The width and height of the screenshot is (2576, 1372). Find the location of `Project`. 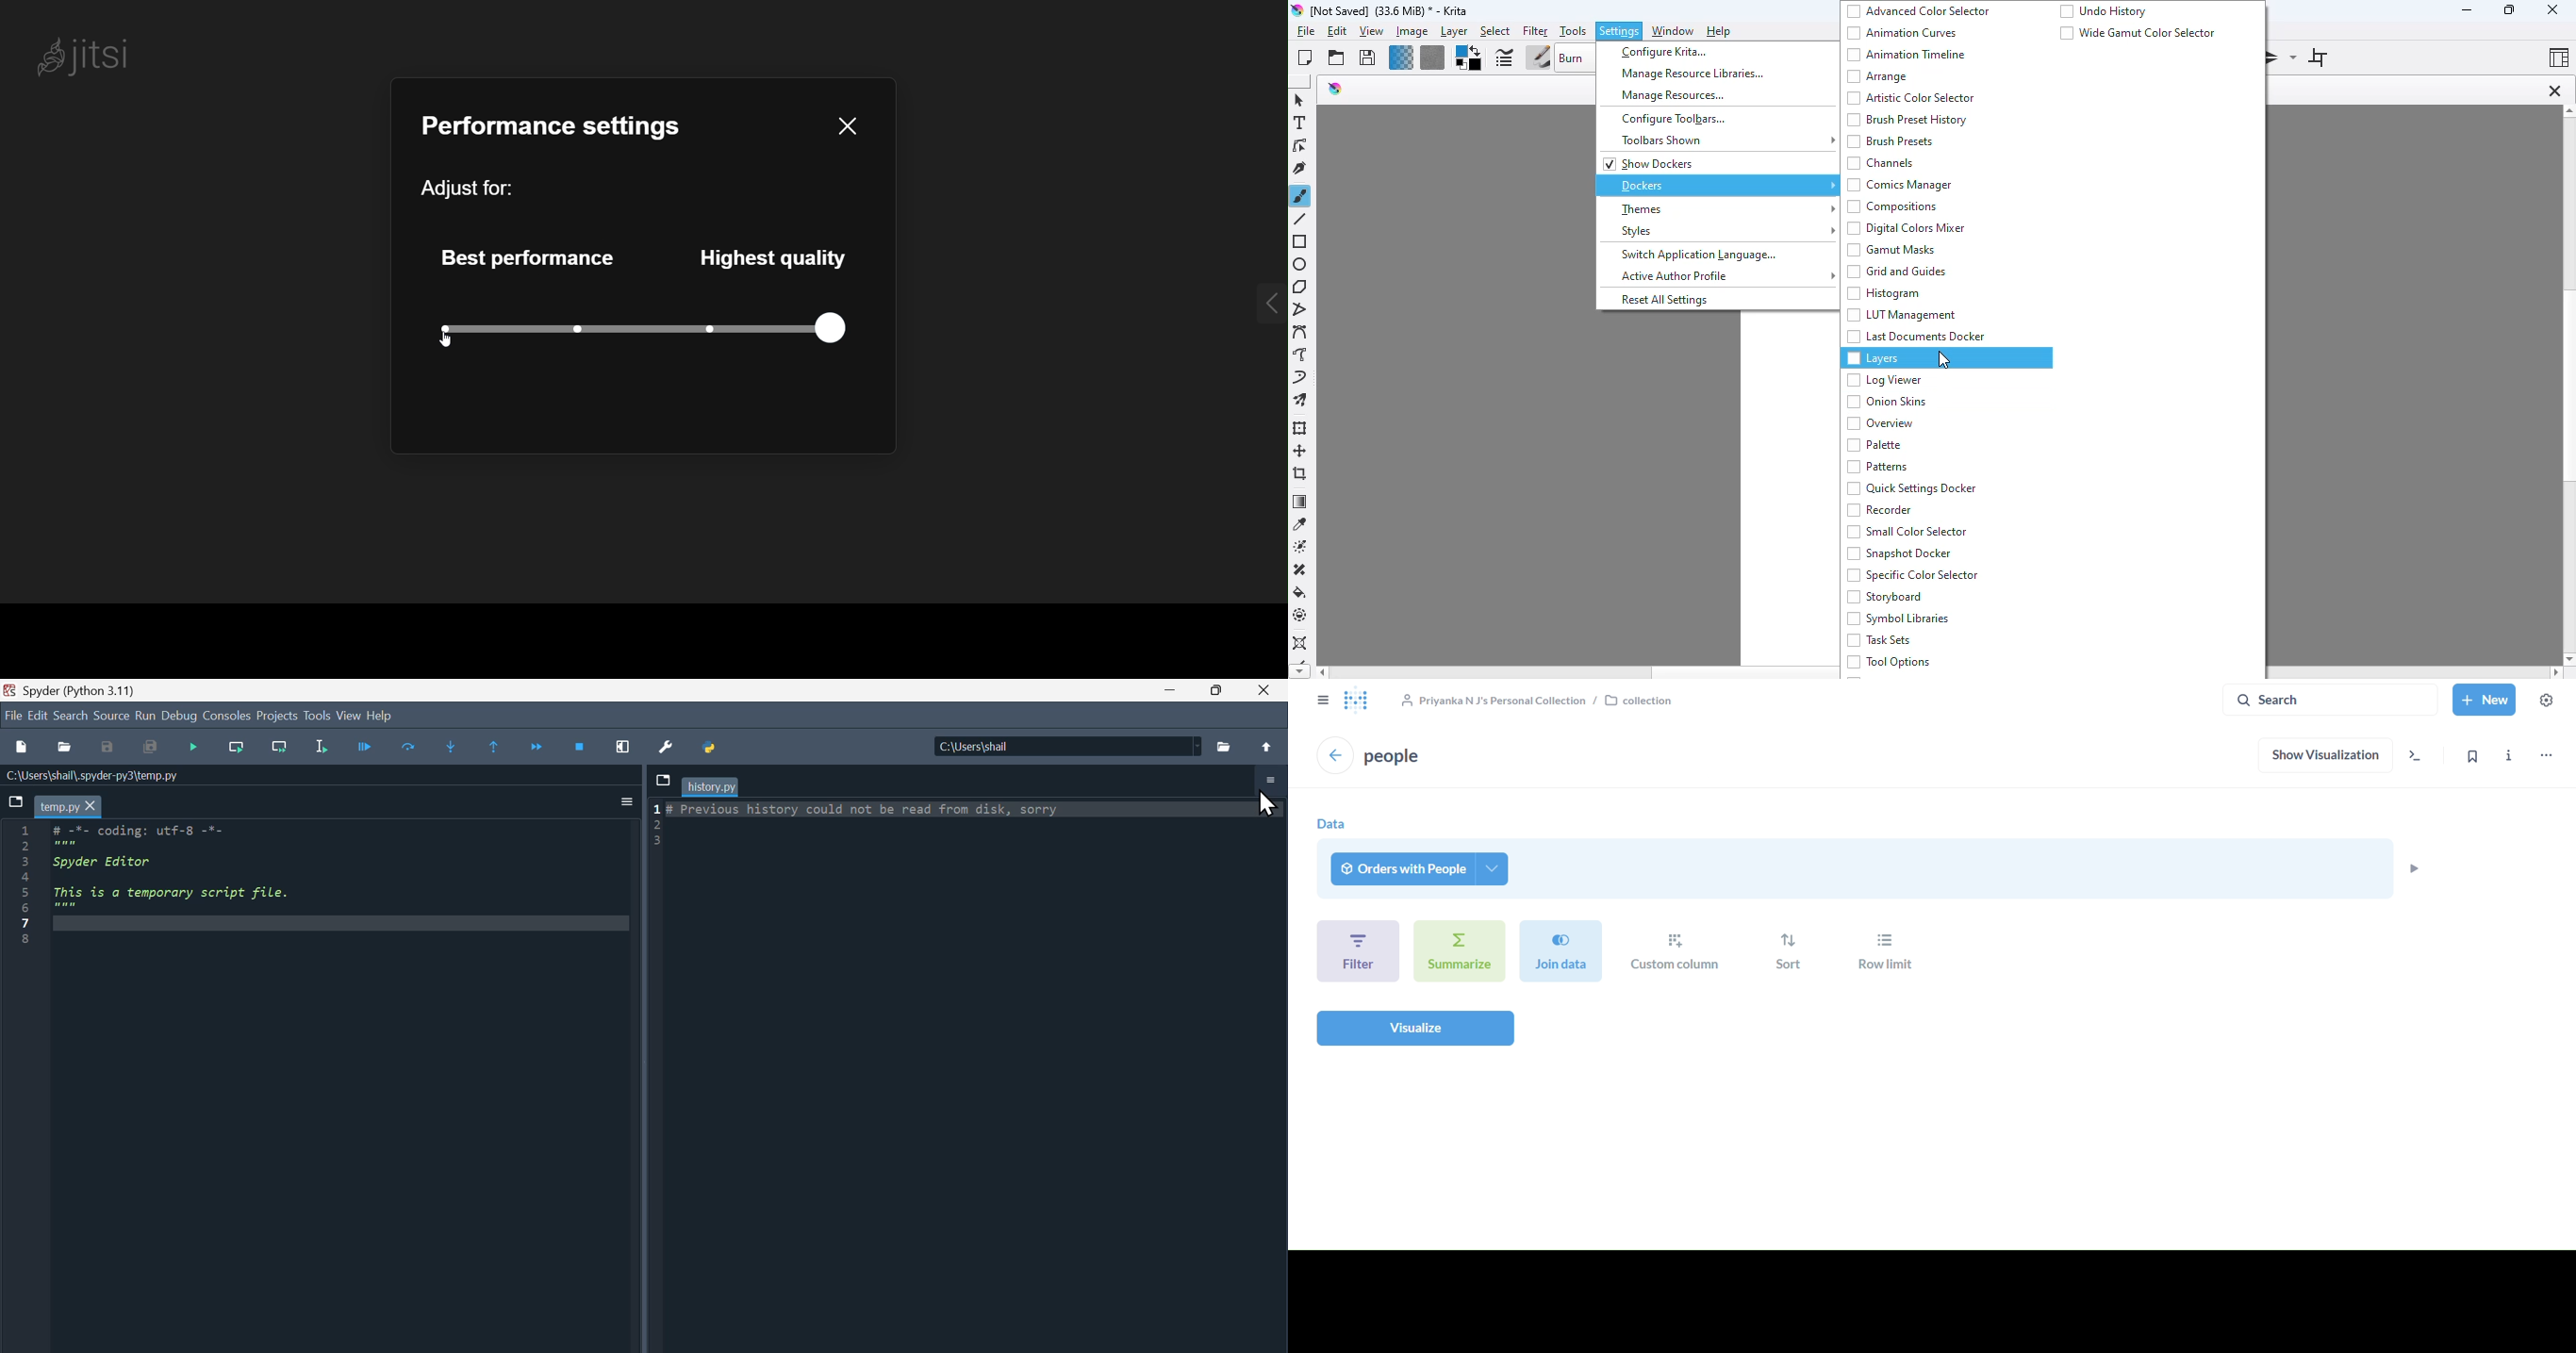

Project is located at coordinates (277, 715).